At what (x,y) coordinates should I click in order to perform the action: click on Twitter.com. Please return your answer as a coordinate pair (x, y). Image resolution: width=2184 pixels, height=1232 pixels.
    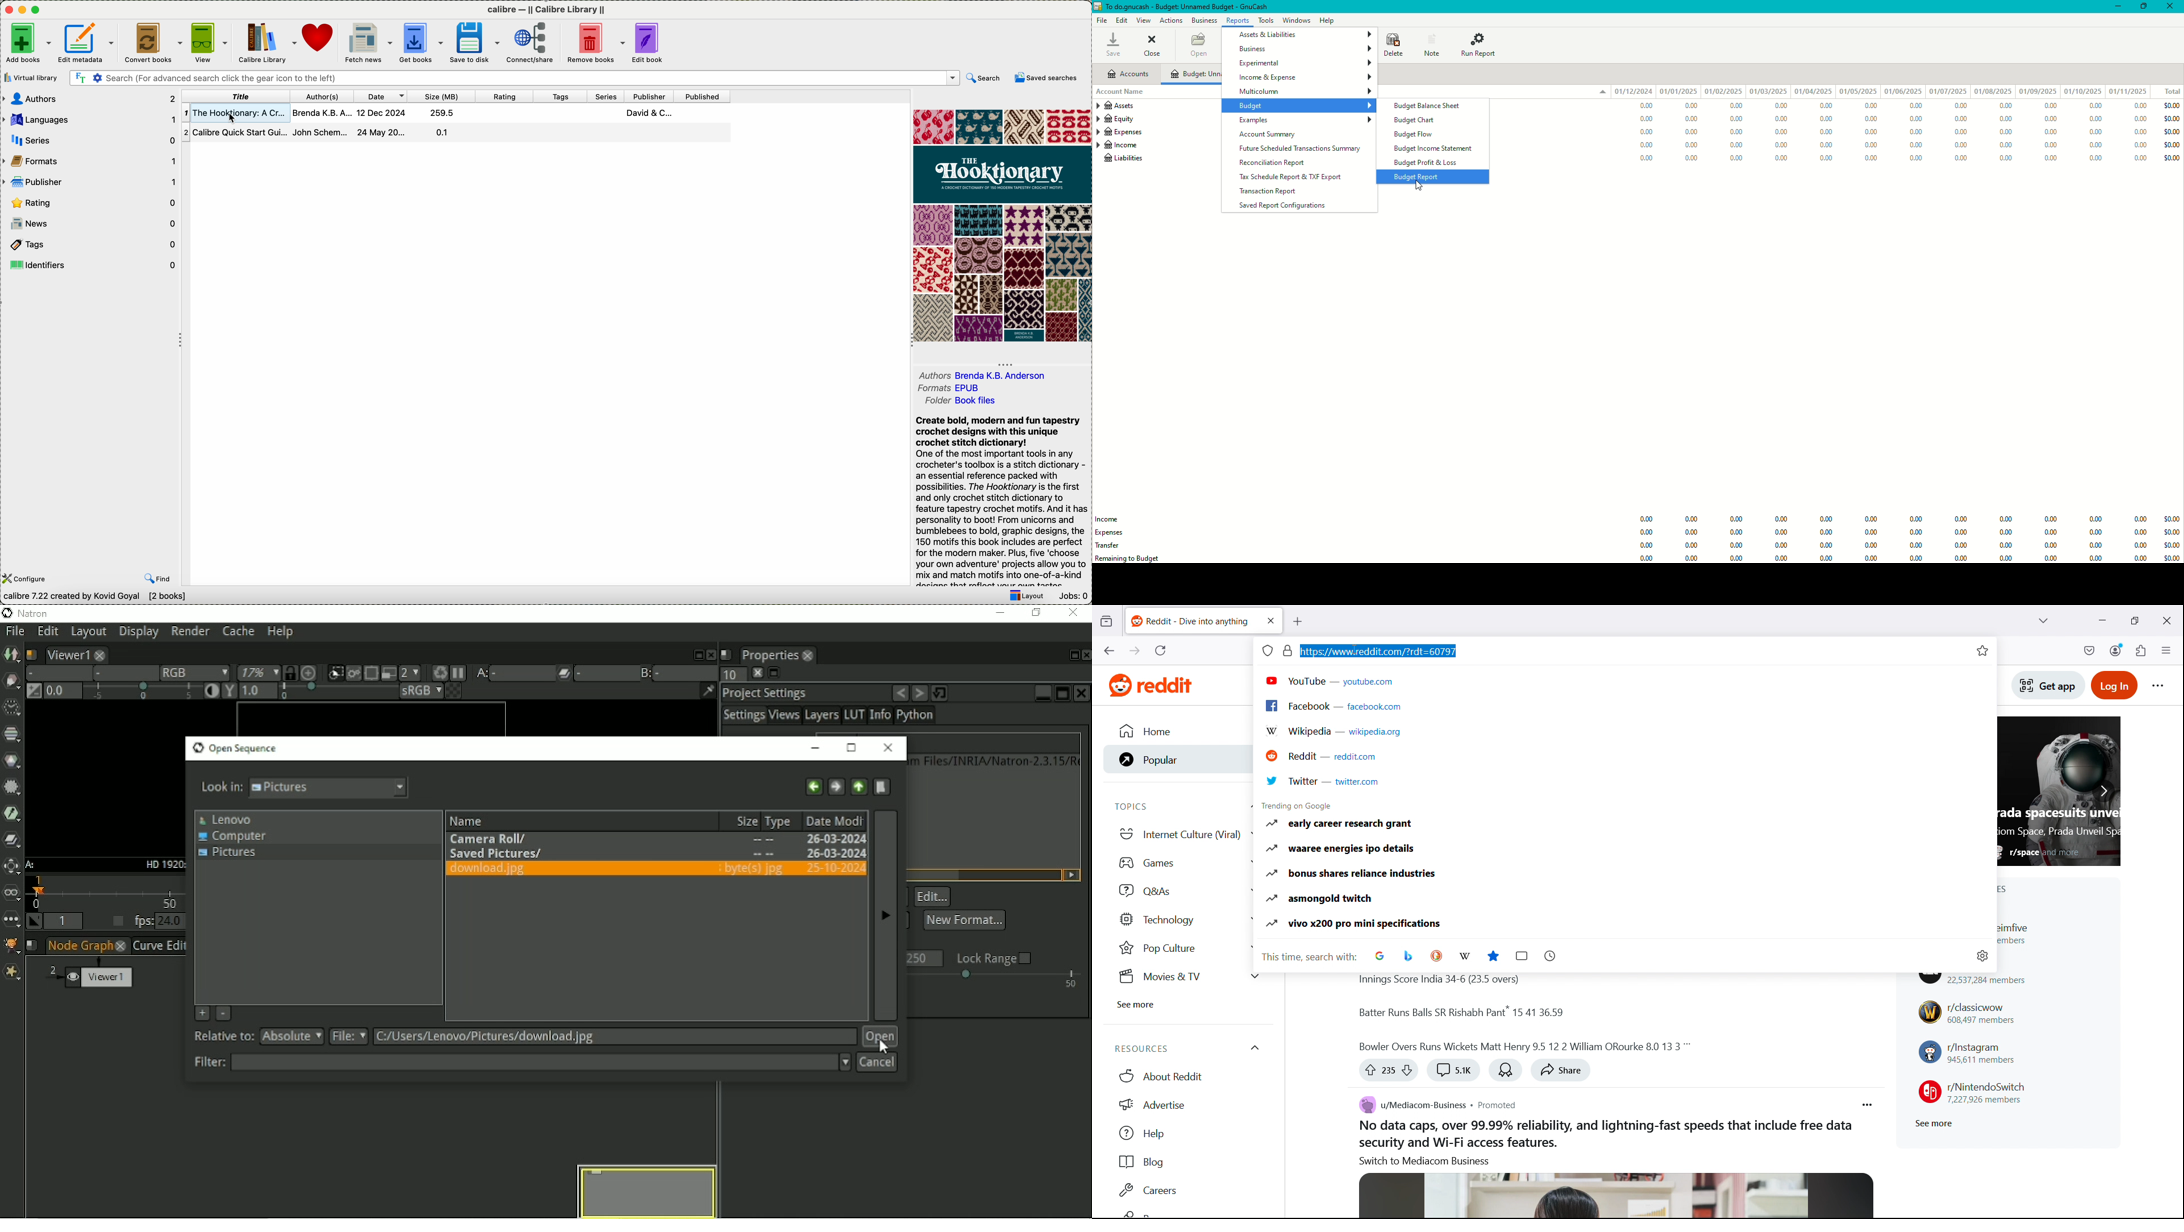
    Looking at the image, I should click on (1626, 782).